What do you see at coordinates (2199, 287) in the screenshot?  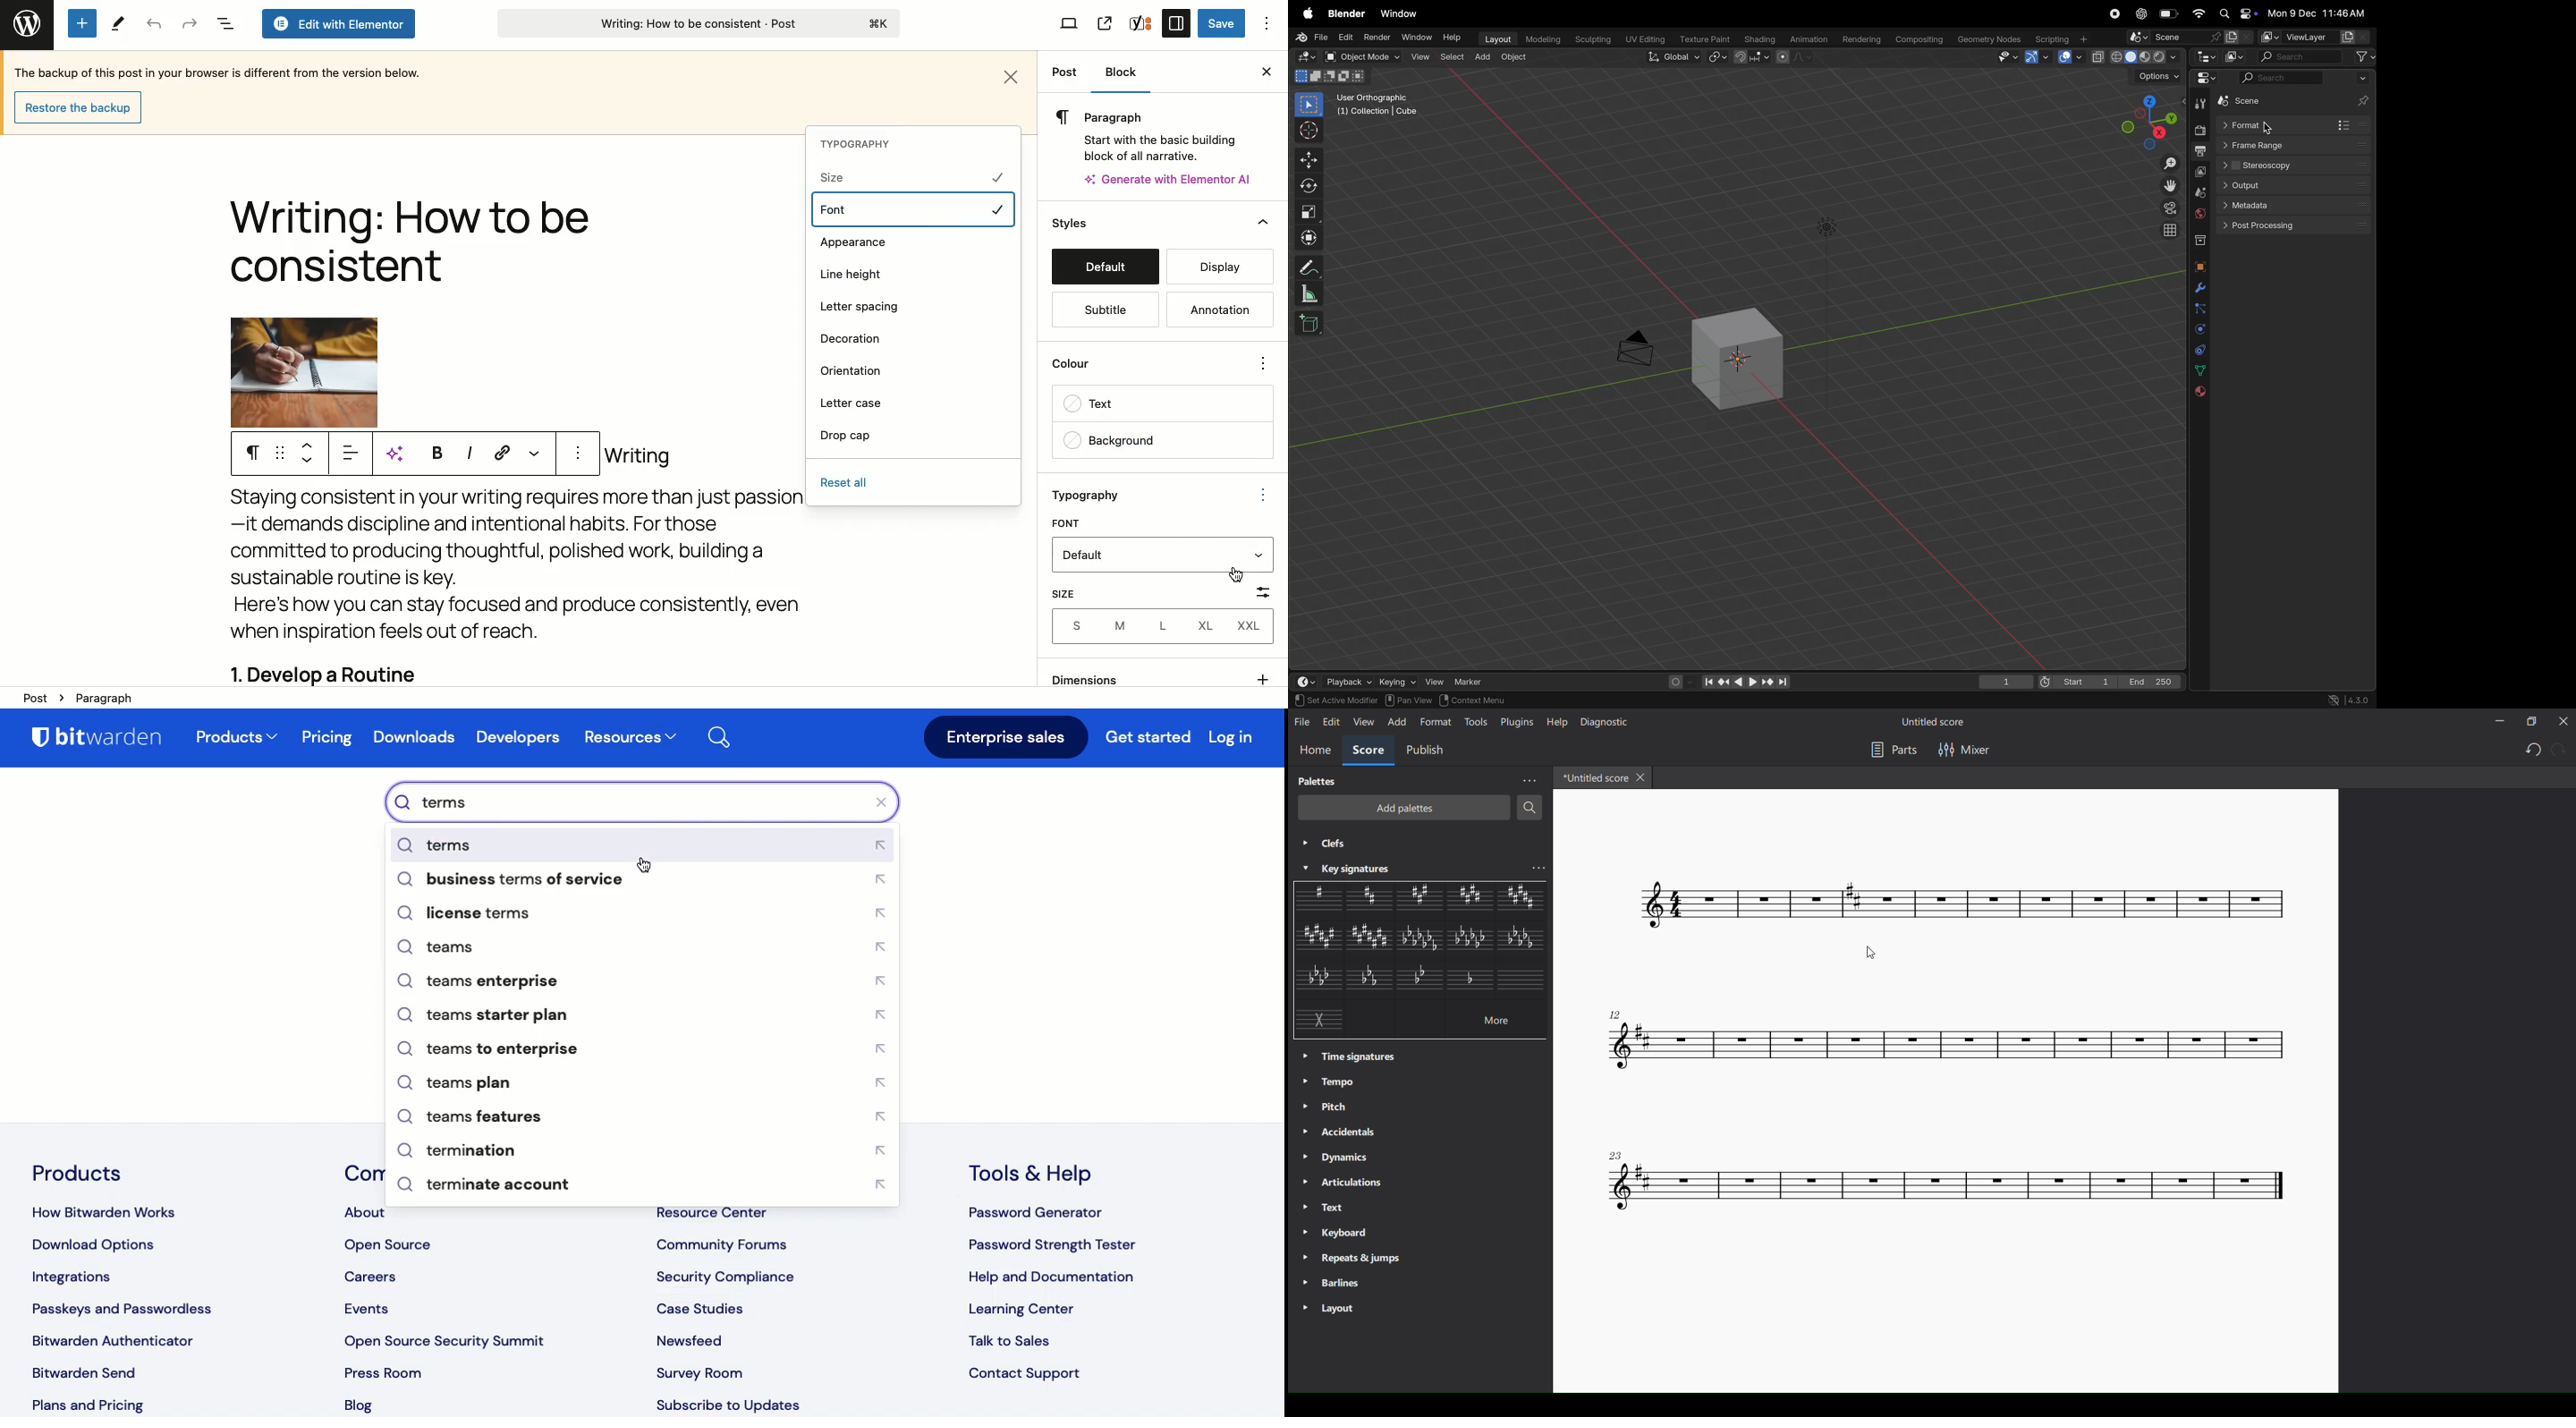 I see `modifiers` at bounding box center [2199, 287].